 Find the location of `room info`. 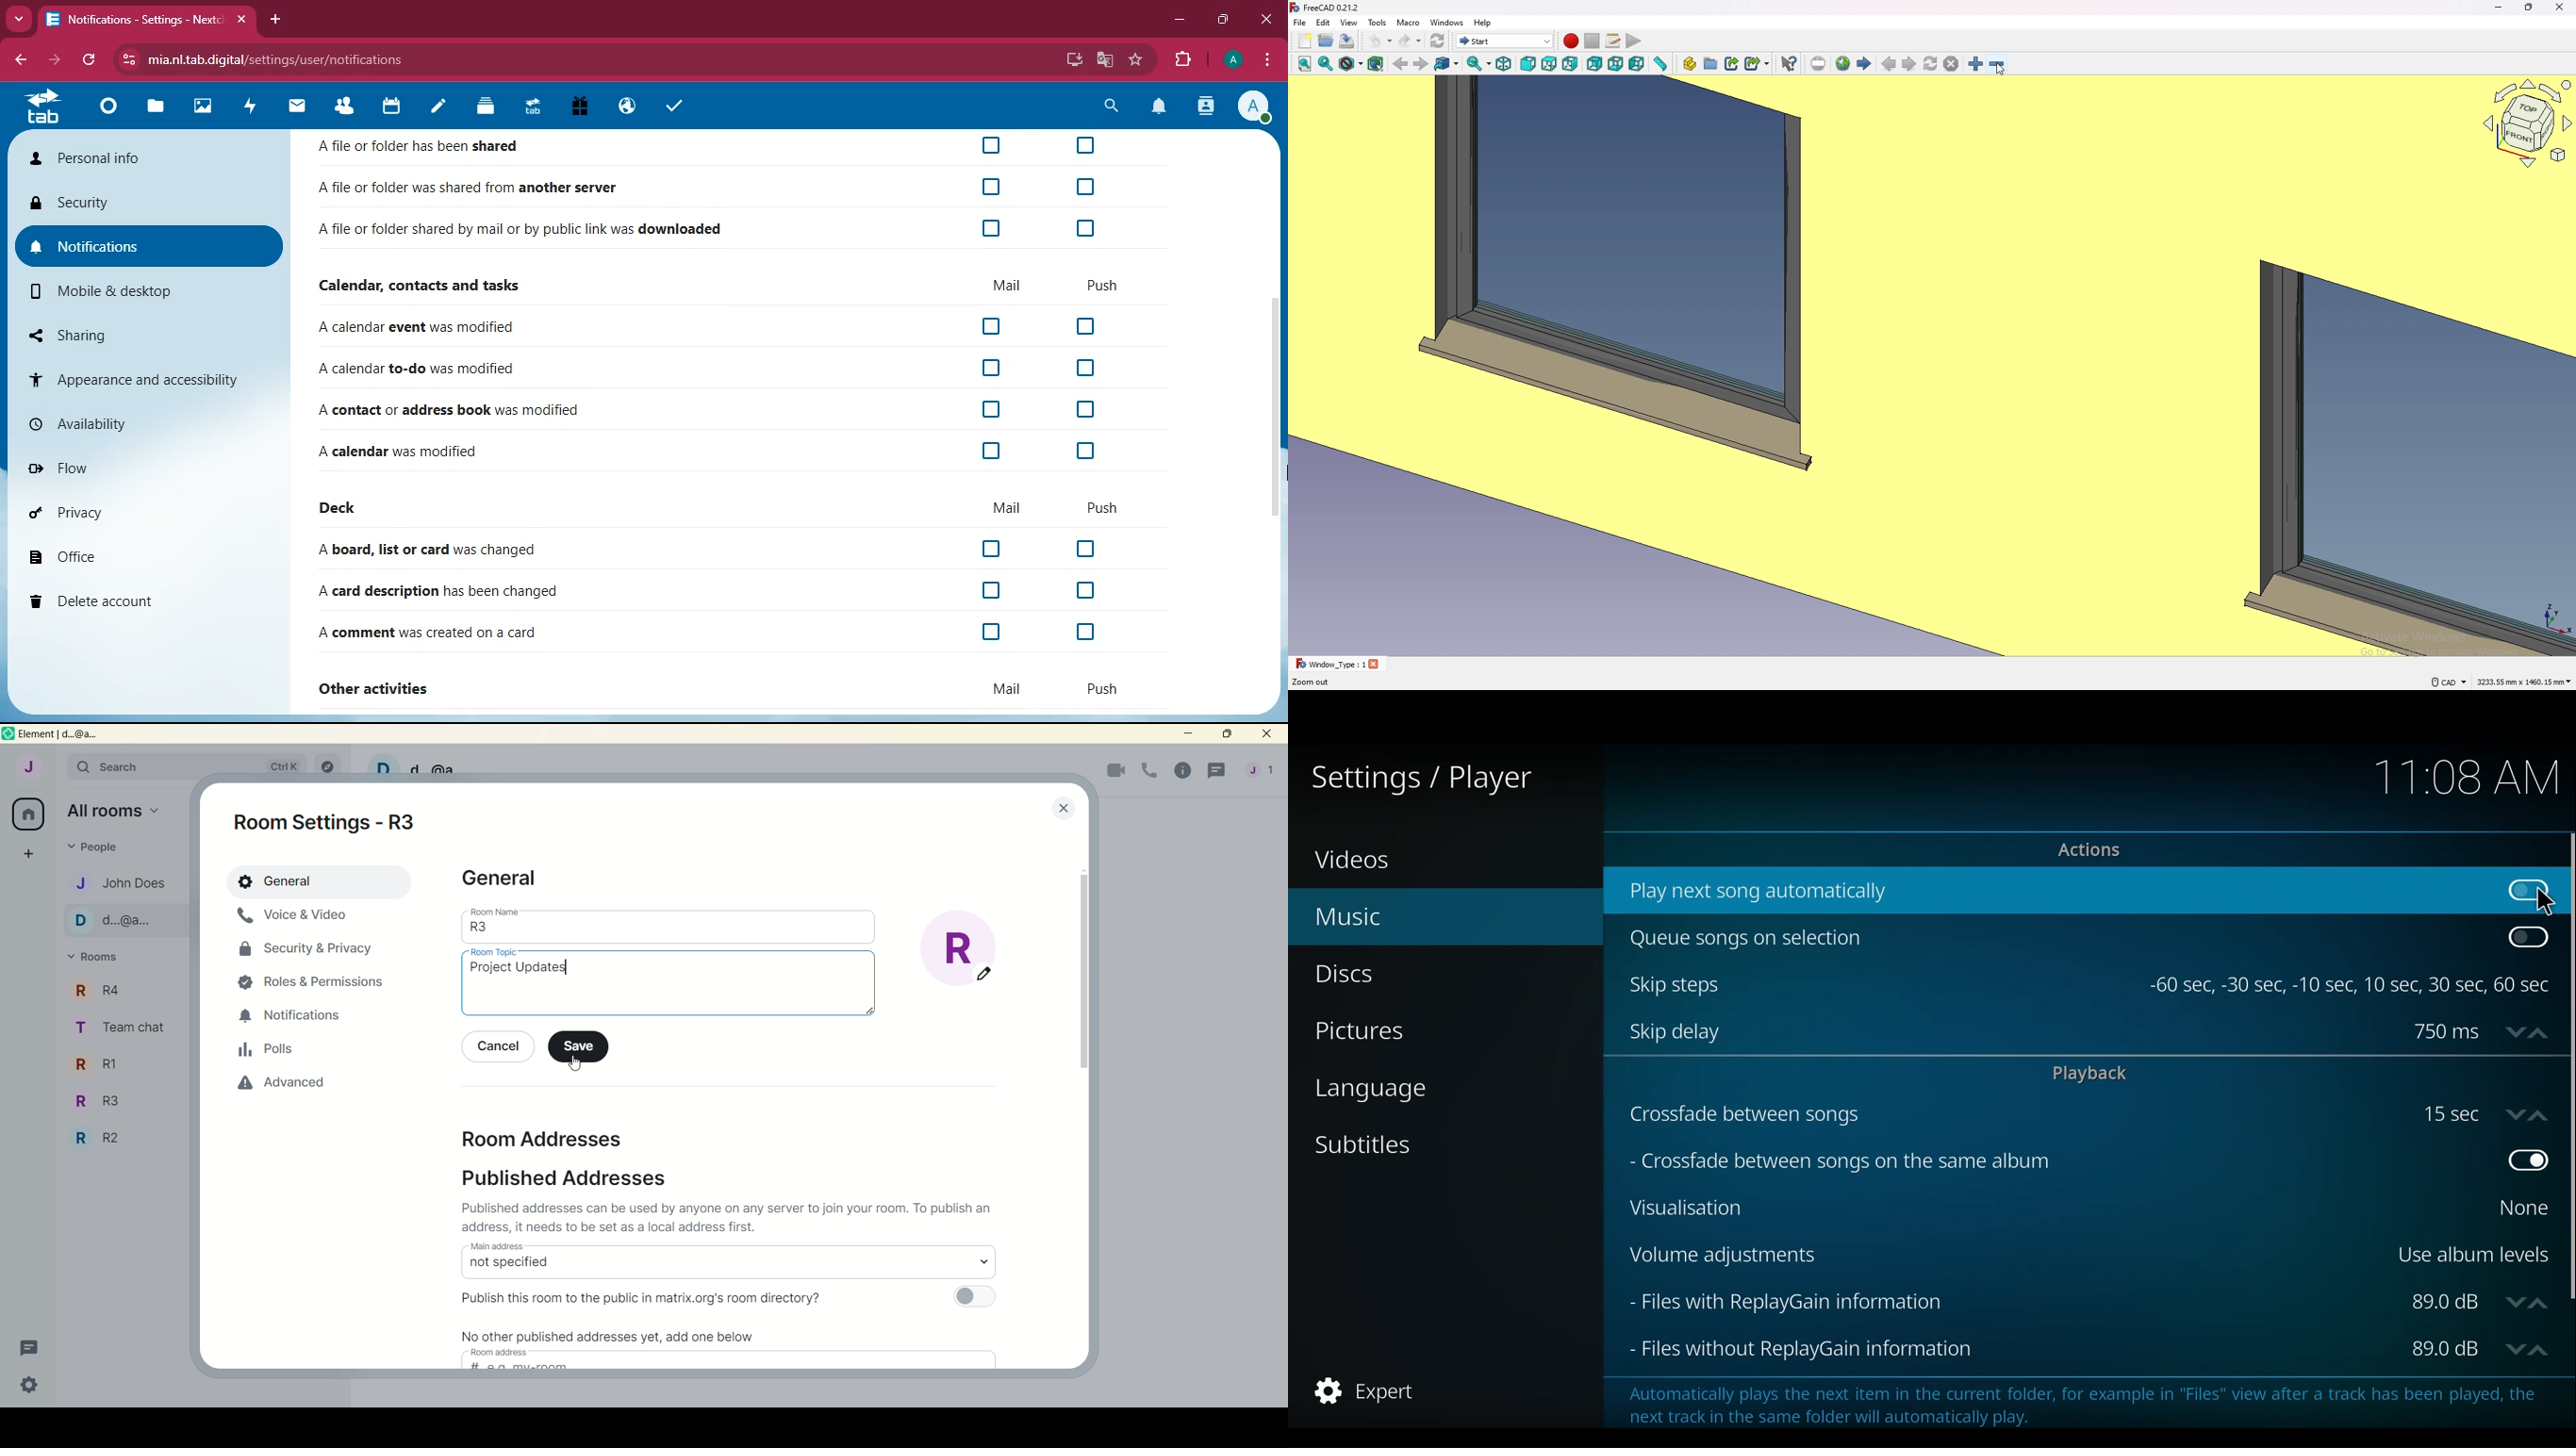

room info is located at coordinates (1181, 770).